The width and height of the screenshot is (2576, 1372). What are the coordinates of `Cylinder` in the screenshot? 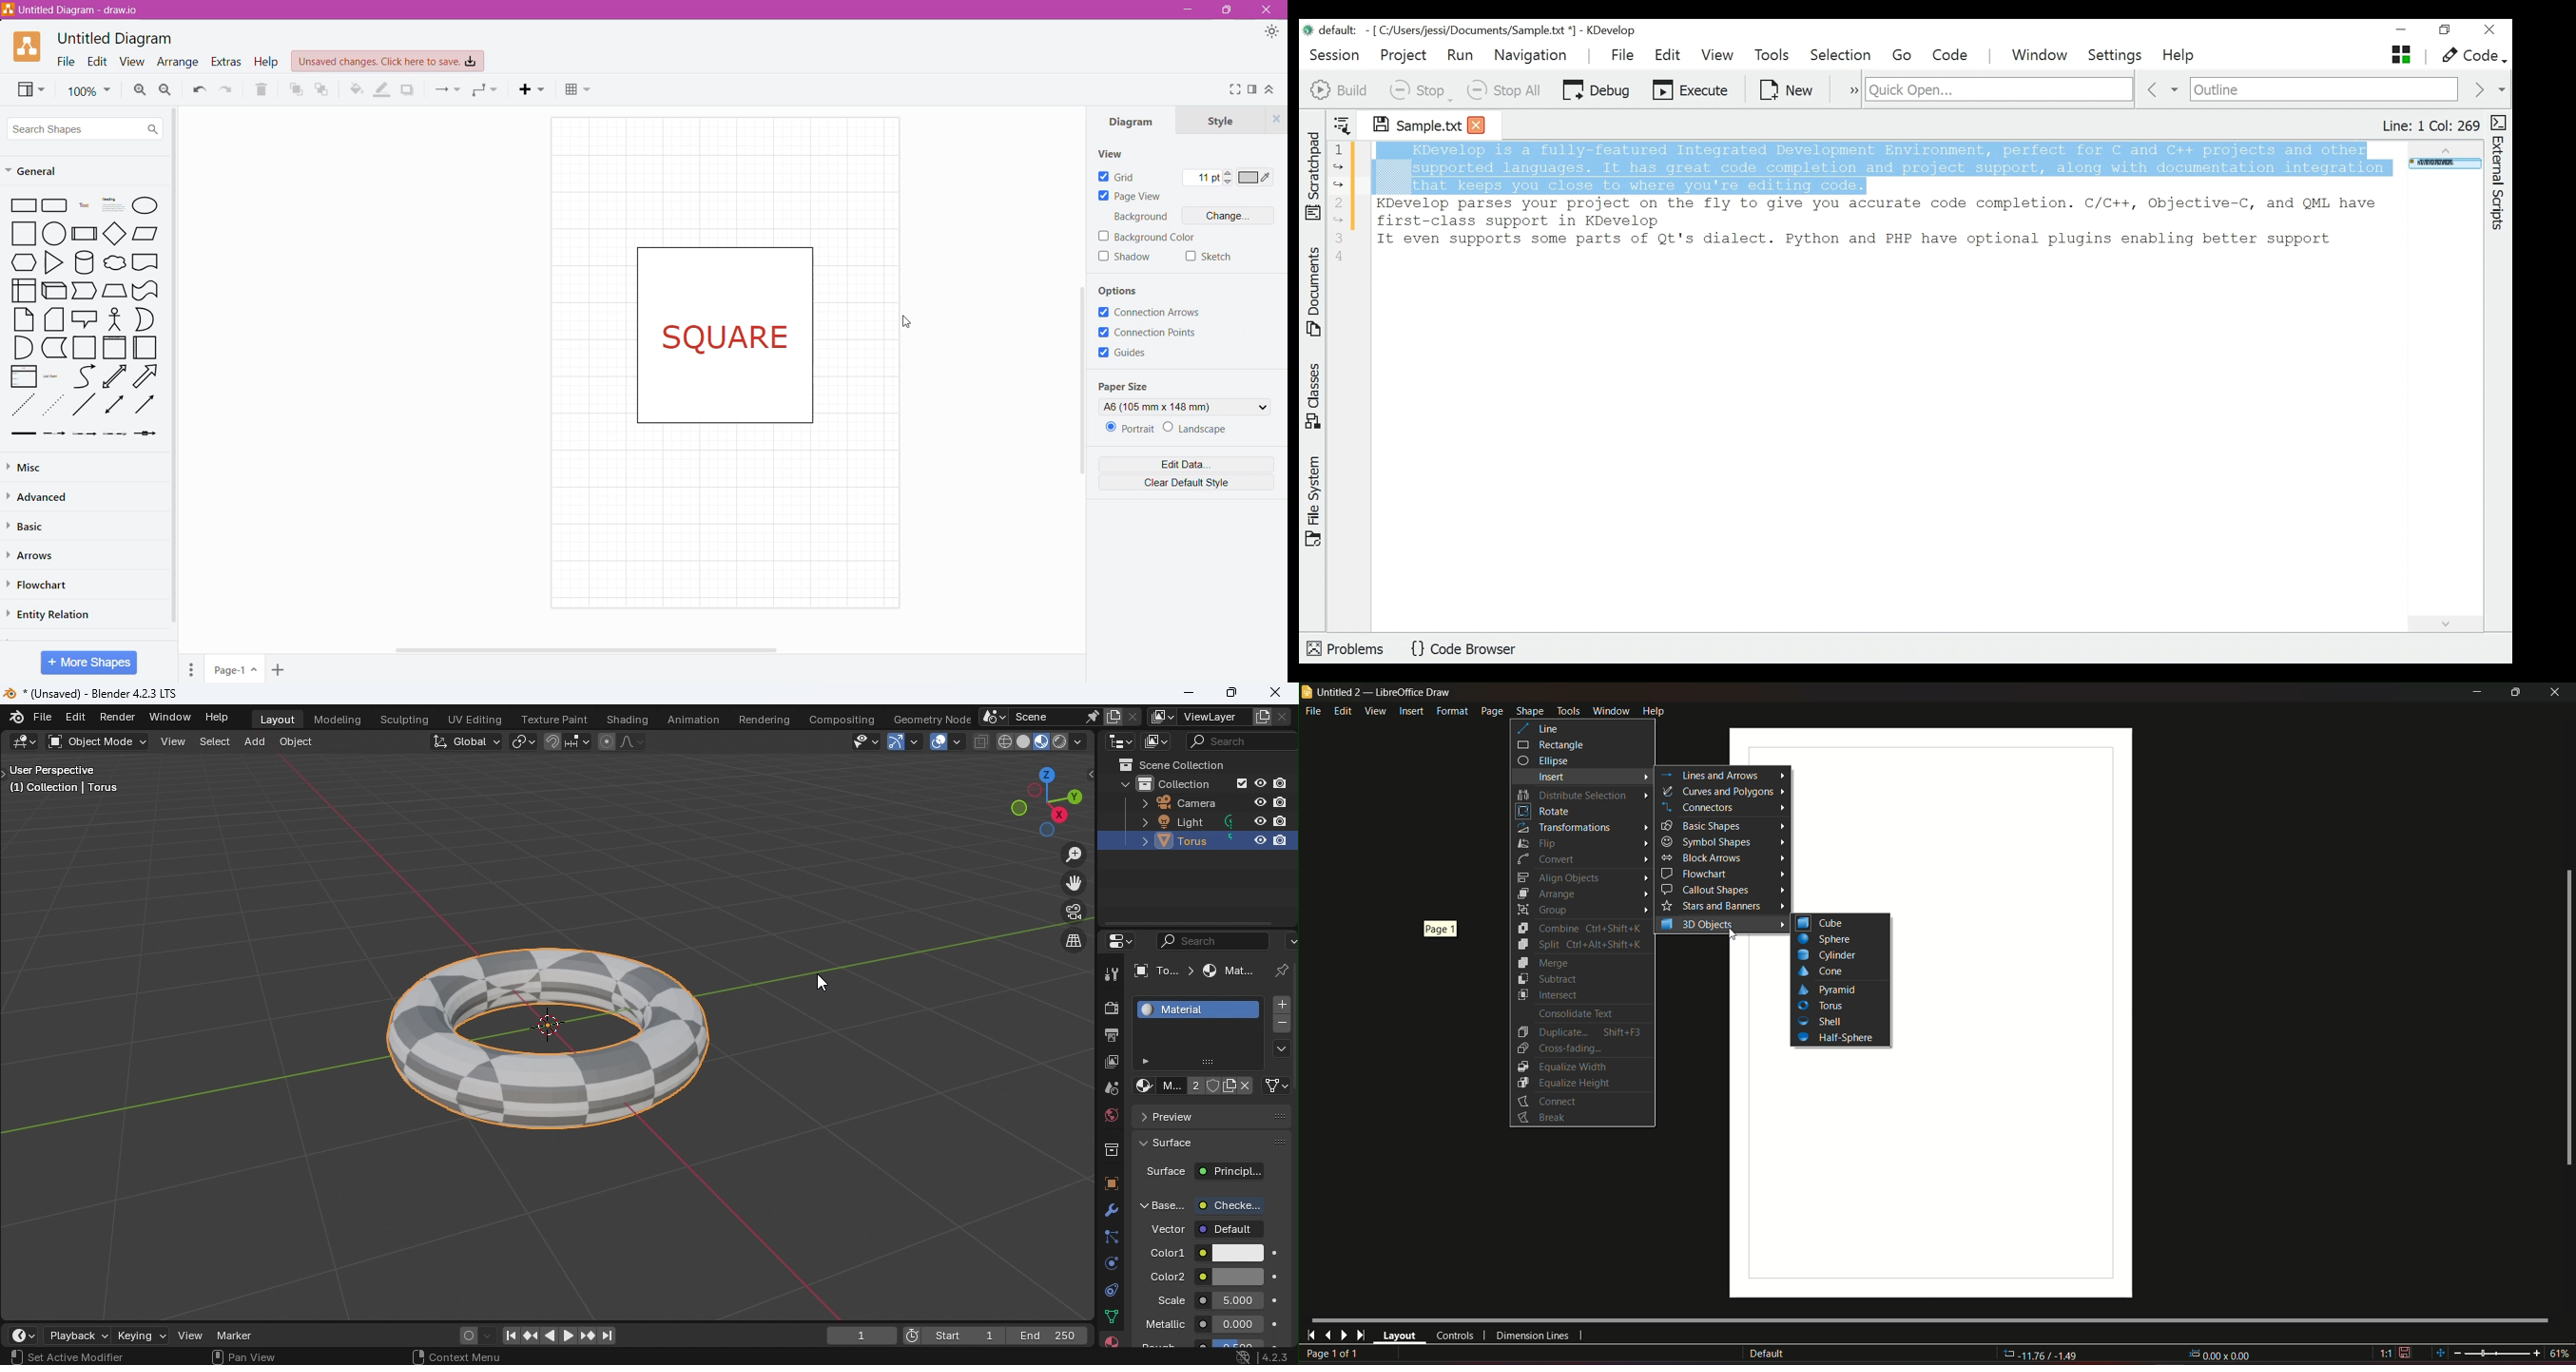 It's located at (1827, 955).